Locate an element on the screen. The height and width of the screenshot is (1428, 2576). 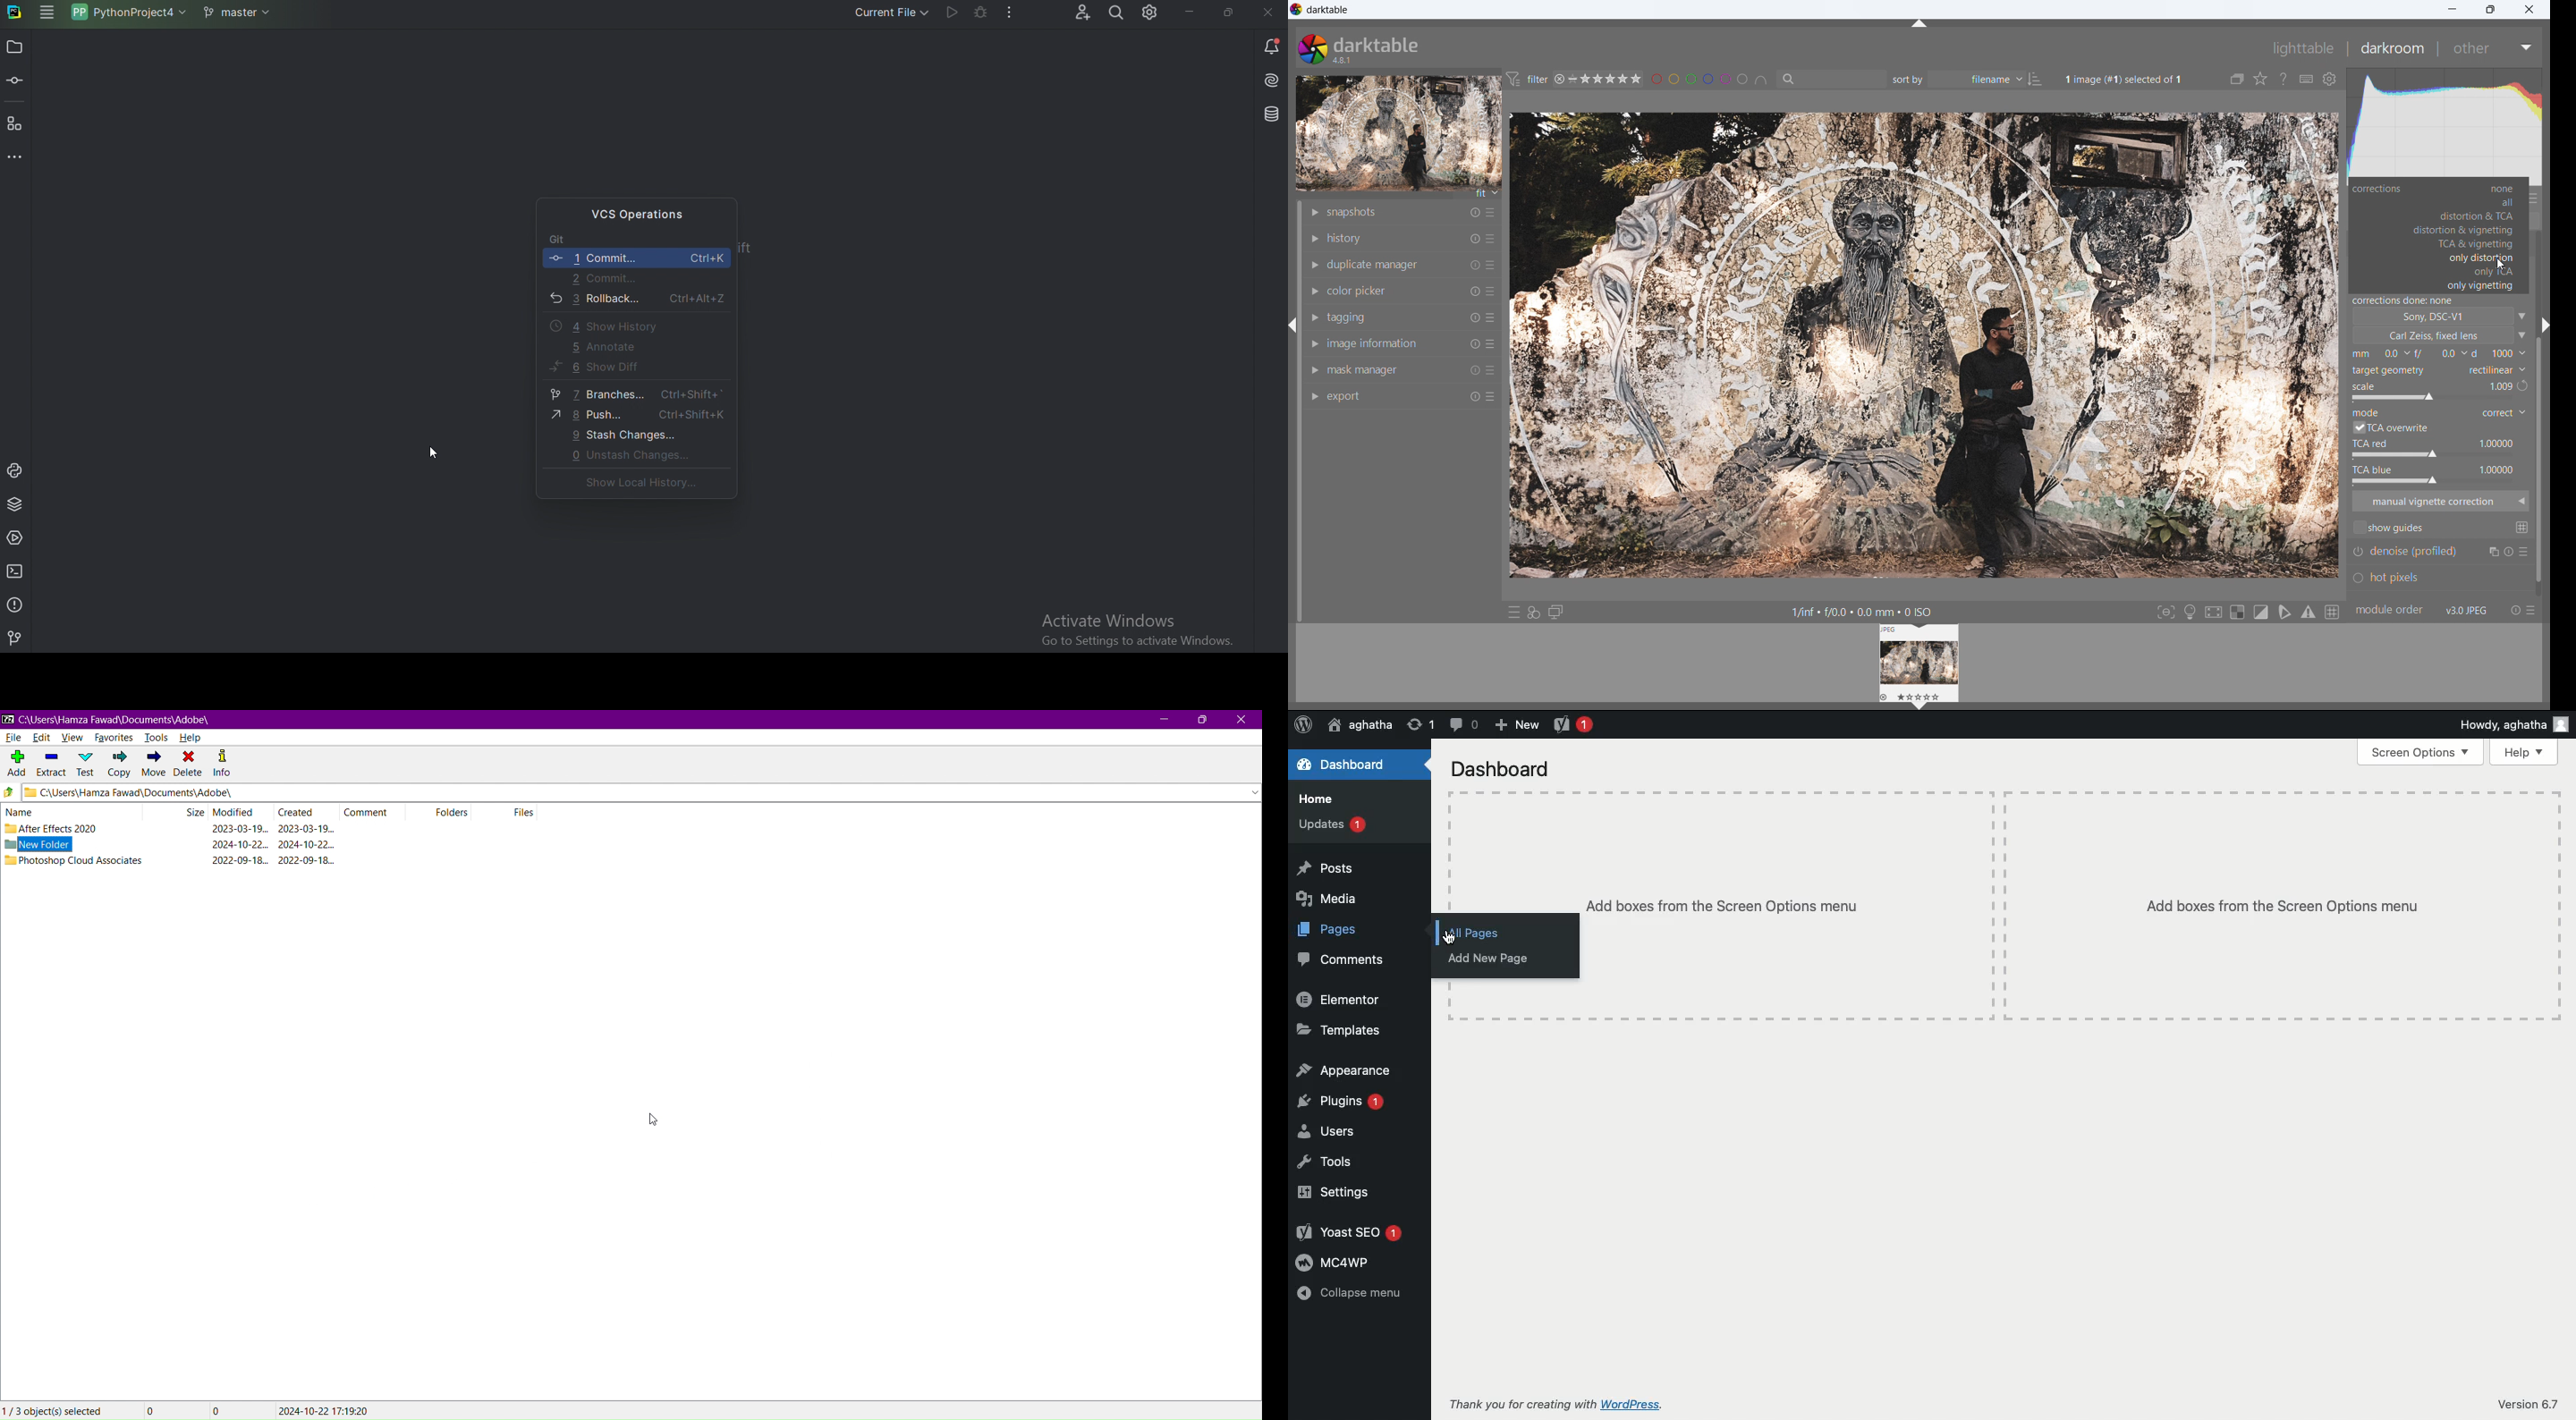
Pages is located at coordinates (1329, 927).